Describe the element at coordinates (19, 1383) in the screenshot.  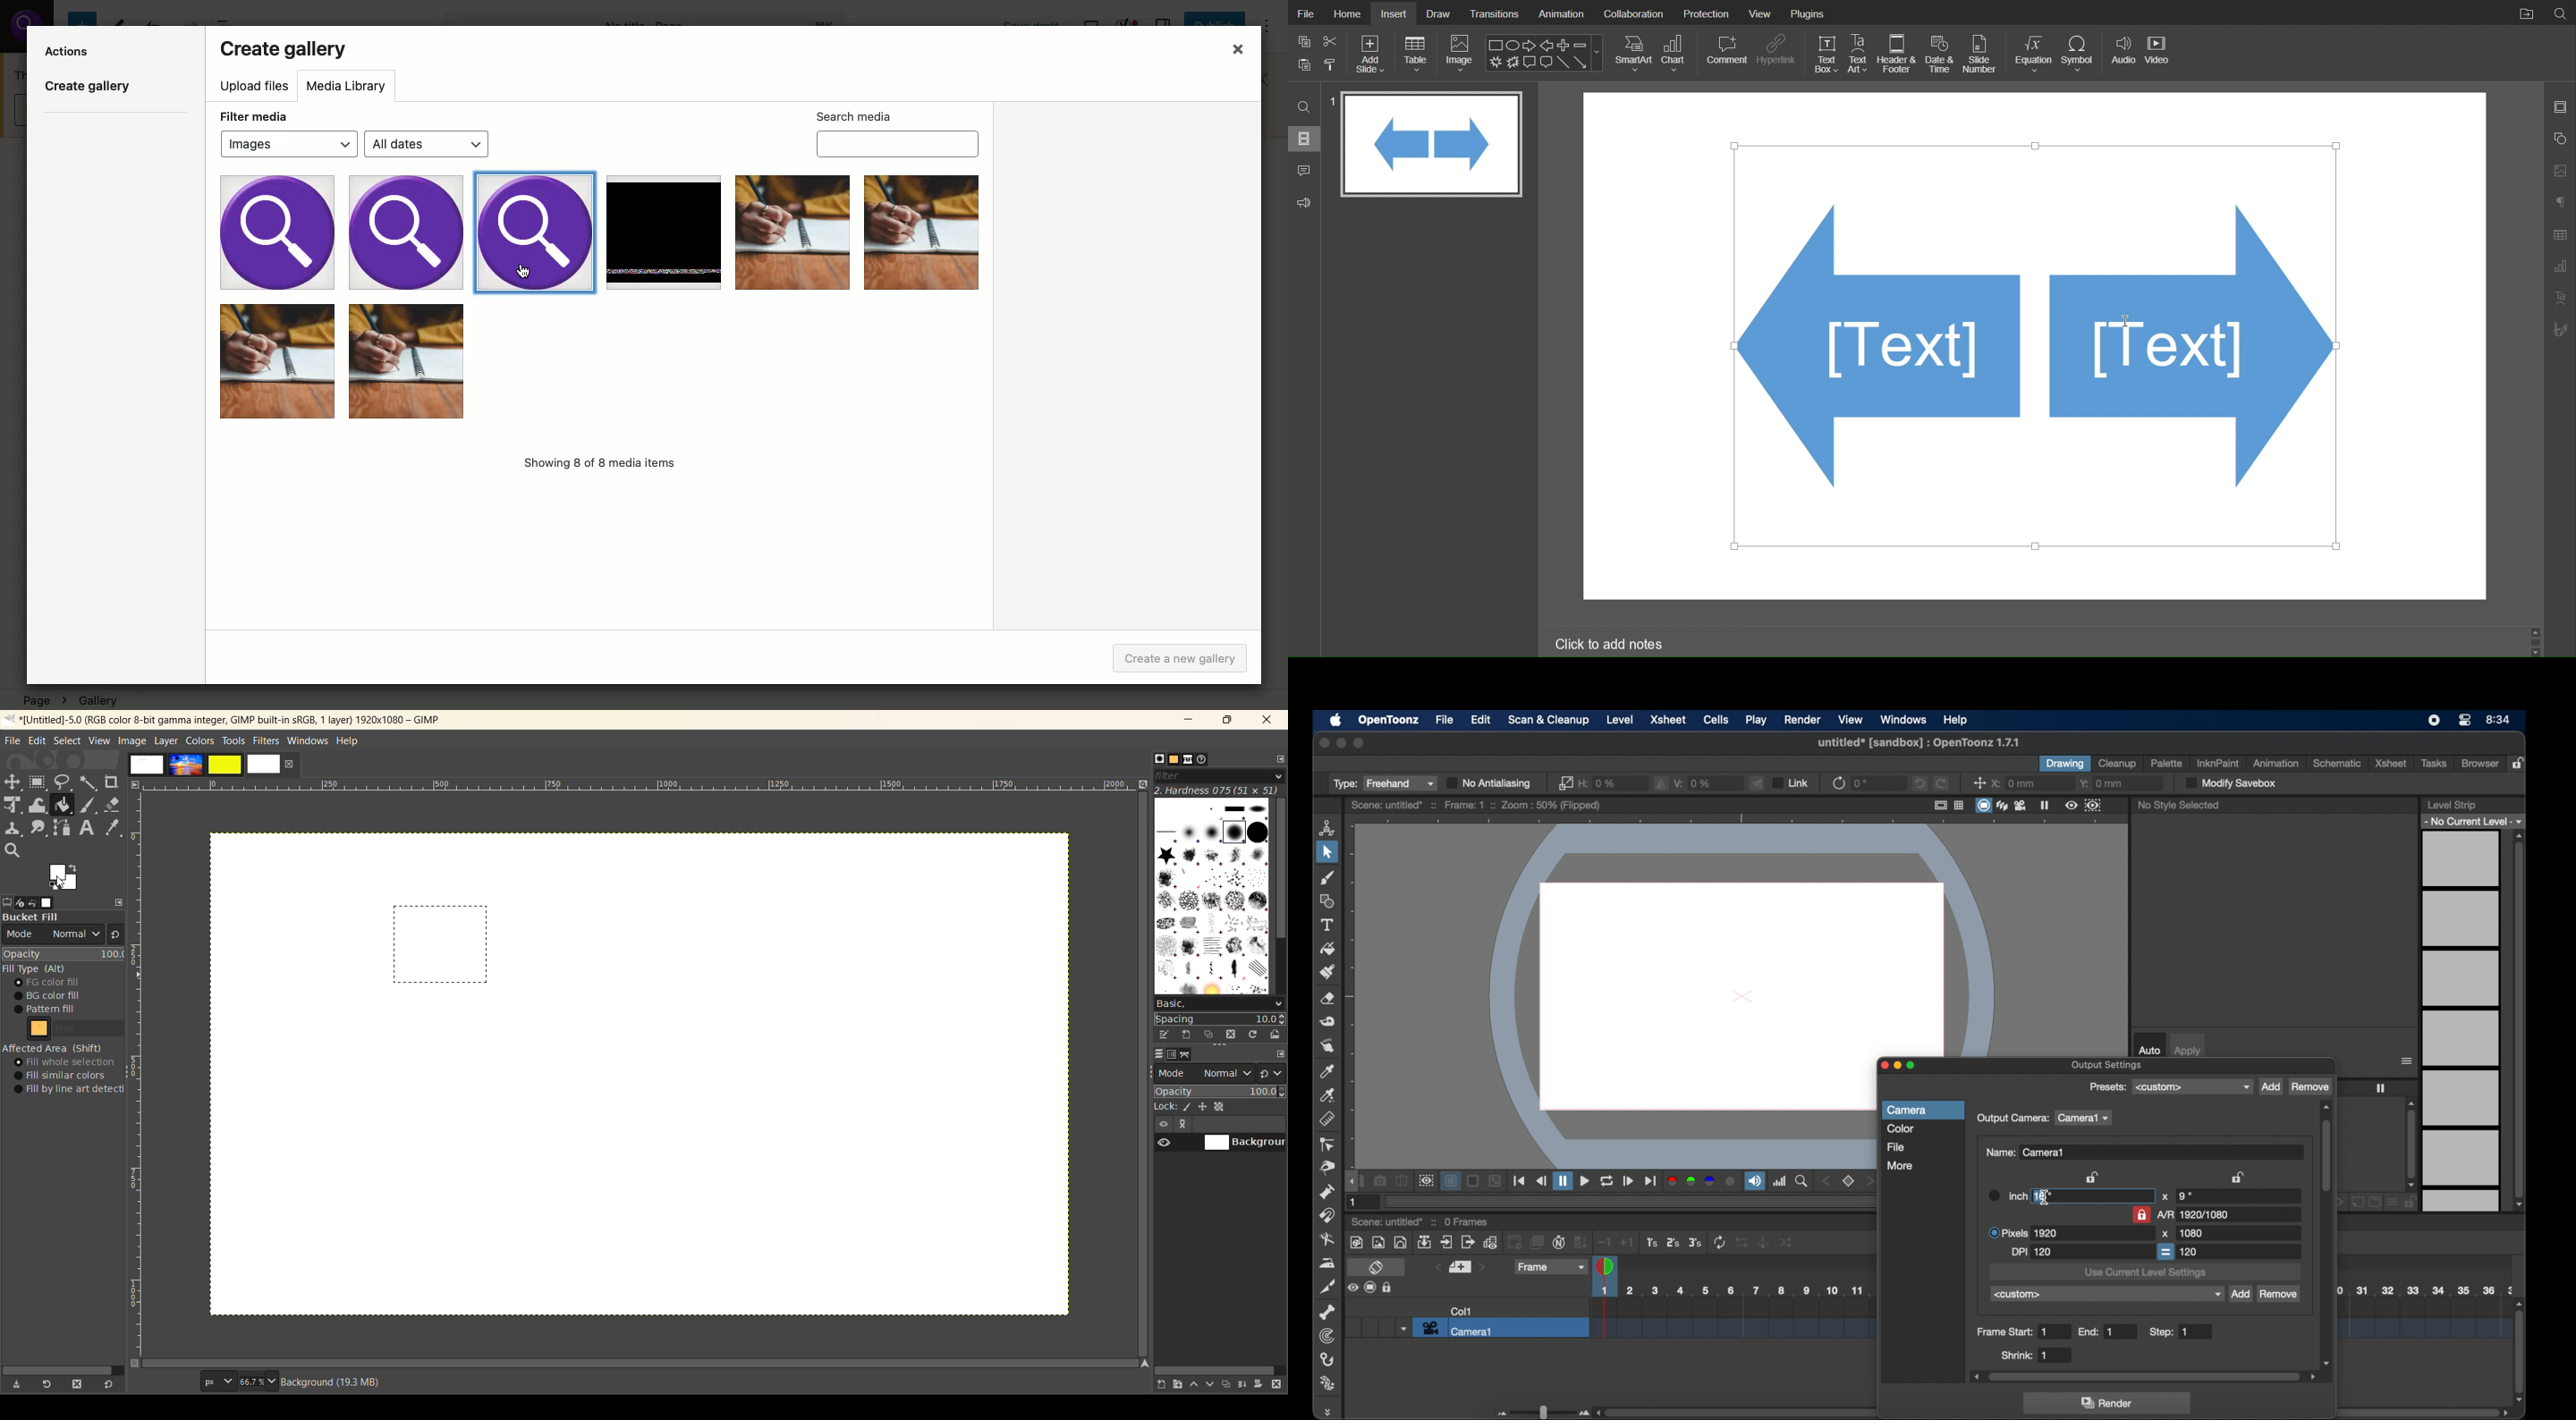
I see `save tool preset` at that location.